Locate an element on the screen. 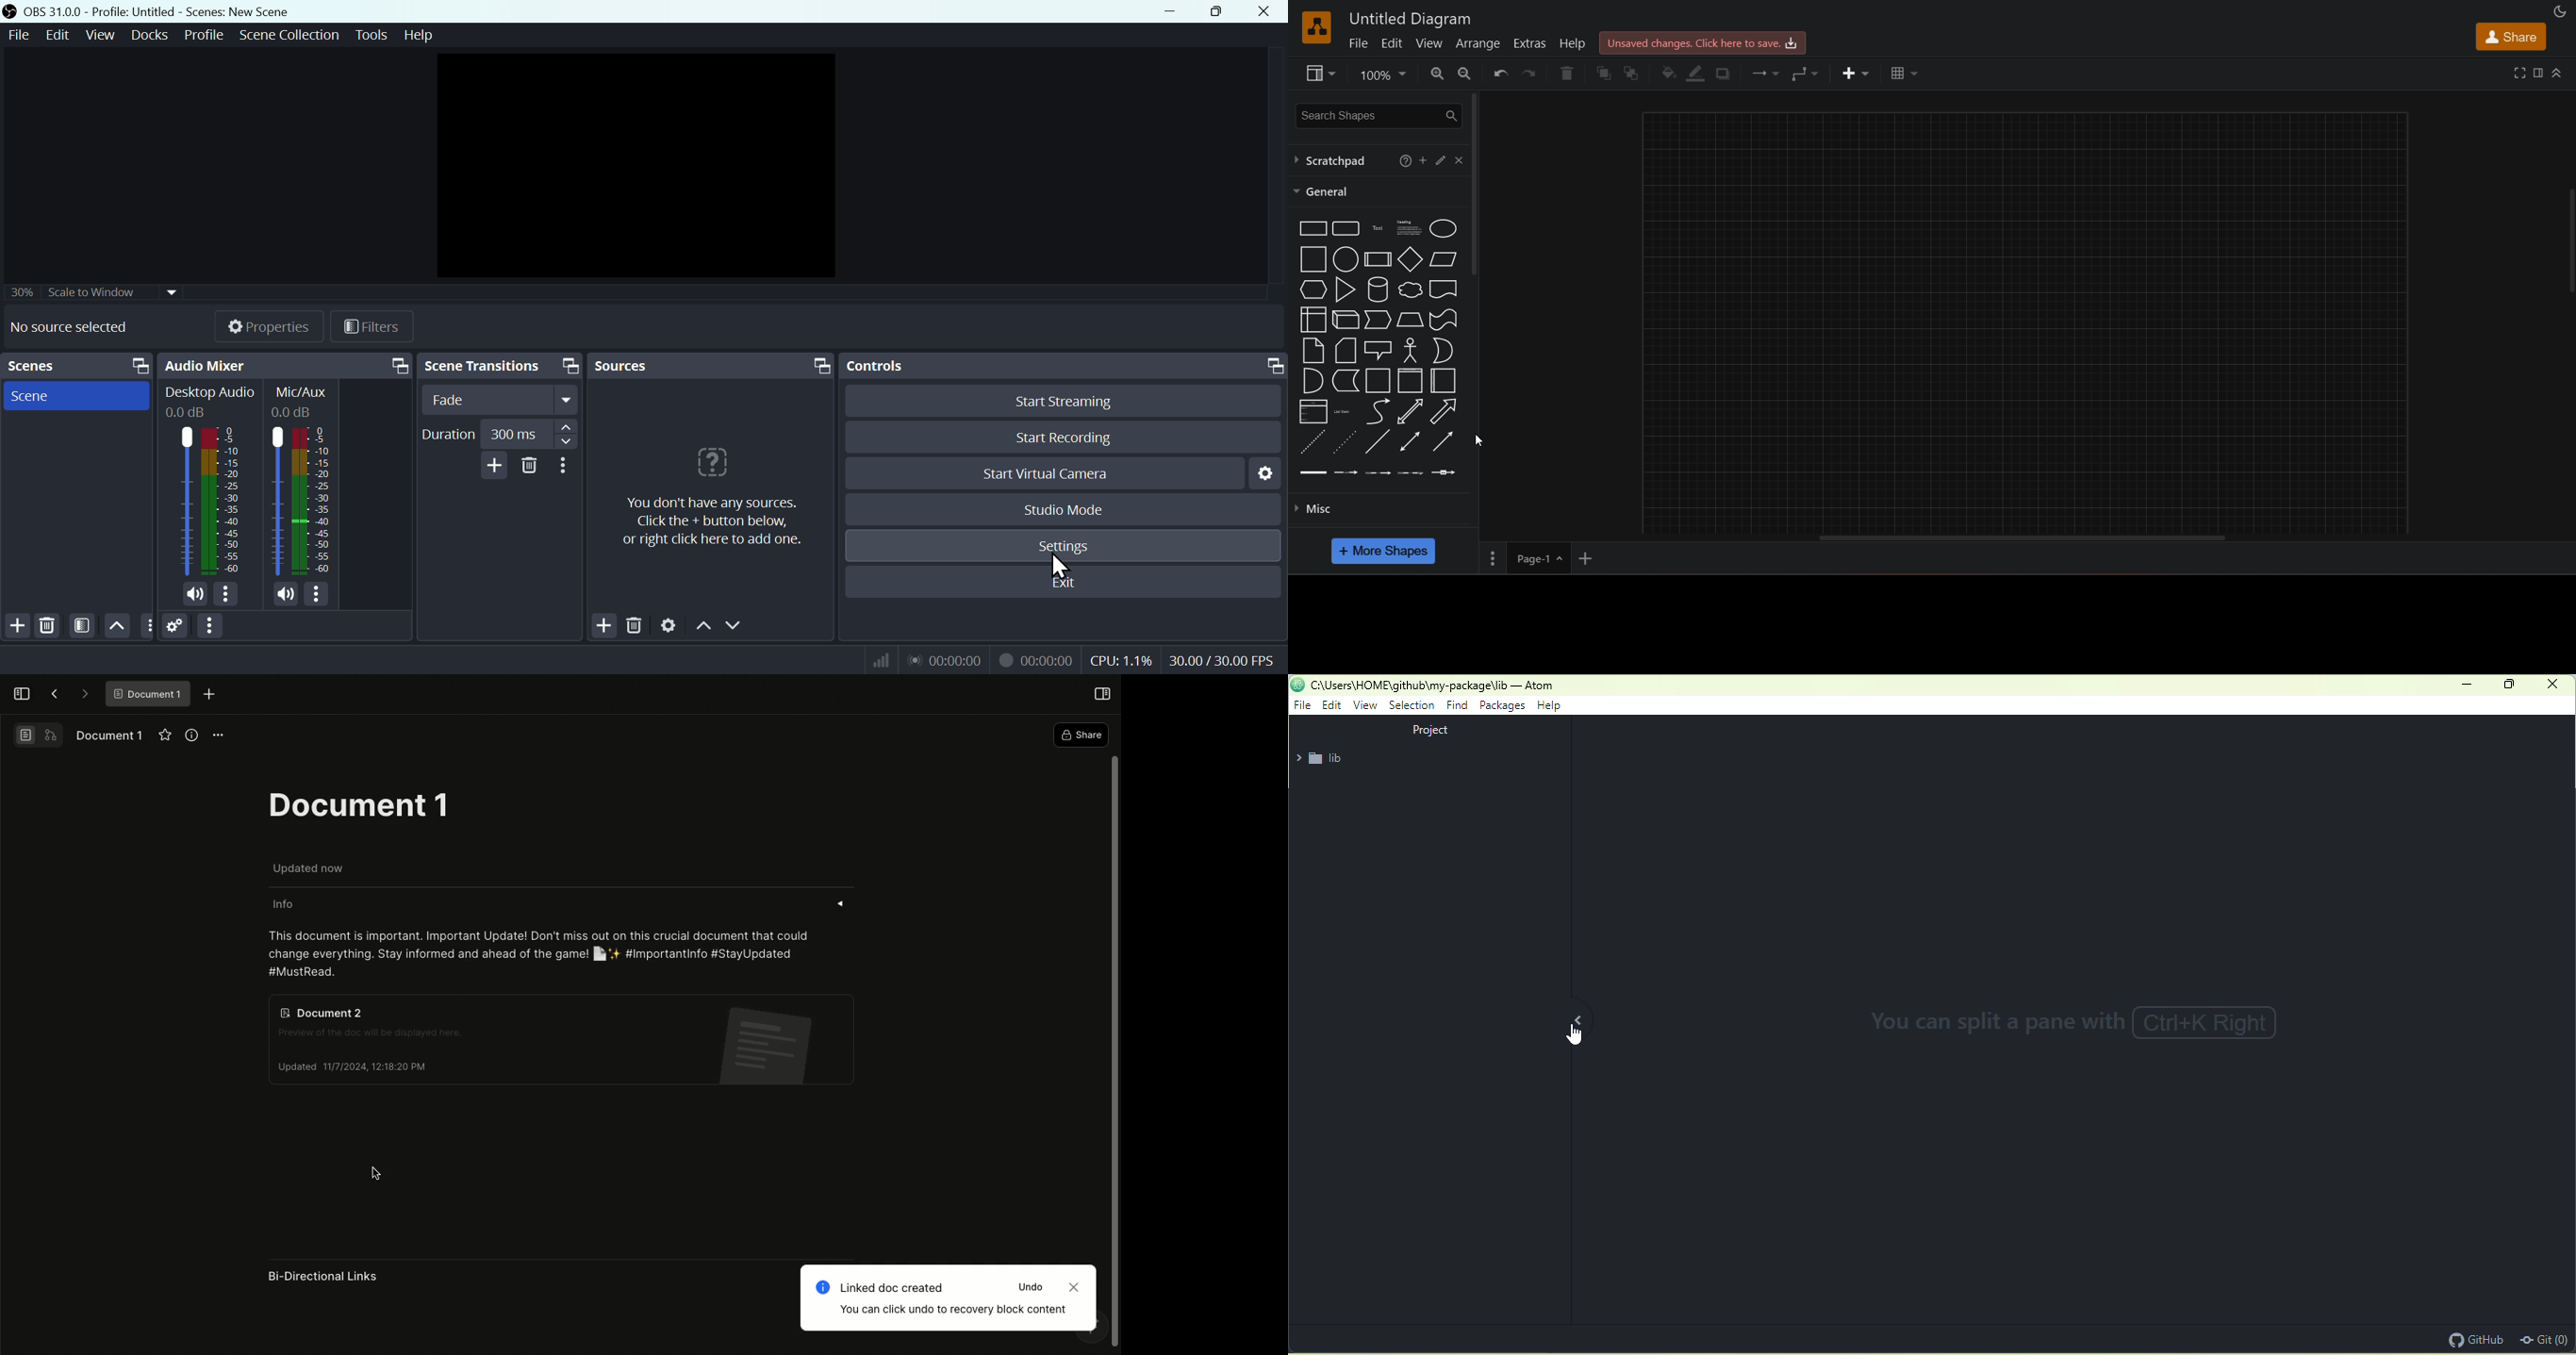 Image resolution: width=2576 pixels, height=1372 pixels. Add is located at coordinates (604, 624).